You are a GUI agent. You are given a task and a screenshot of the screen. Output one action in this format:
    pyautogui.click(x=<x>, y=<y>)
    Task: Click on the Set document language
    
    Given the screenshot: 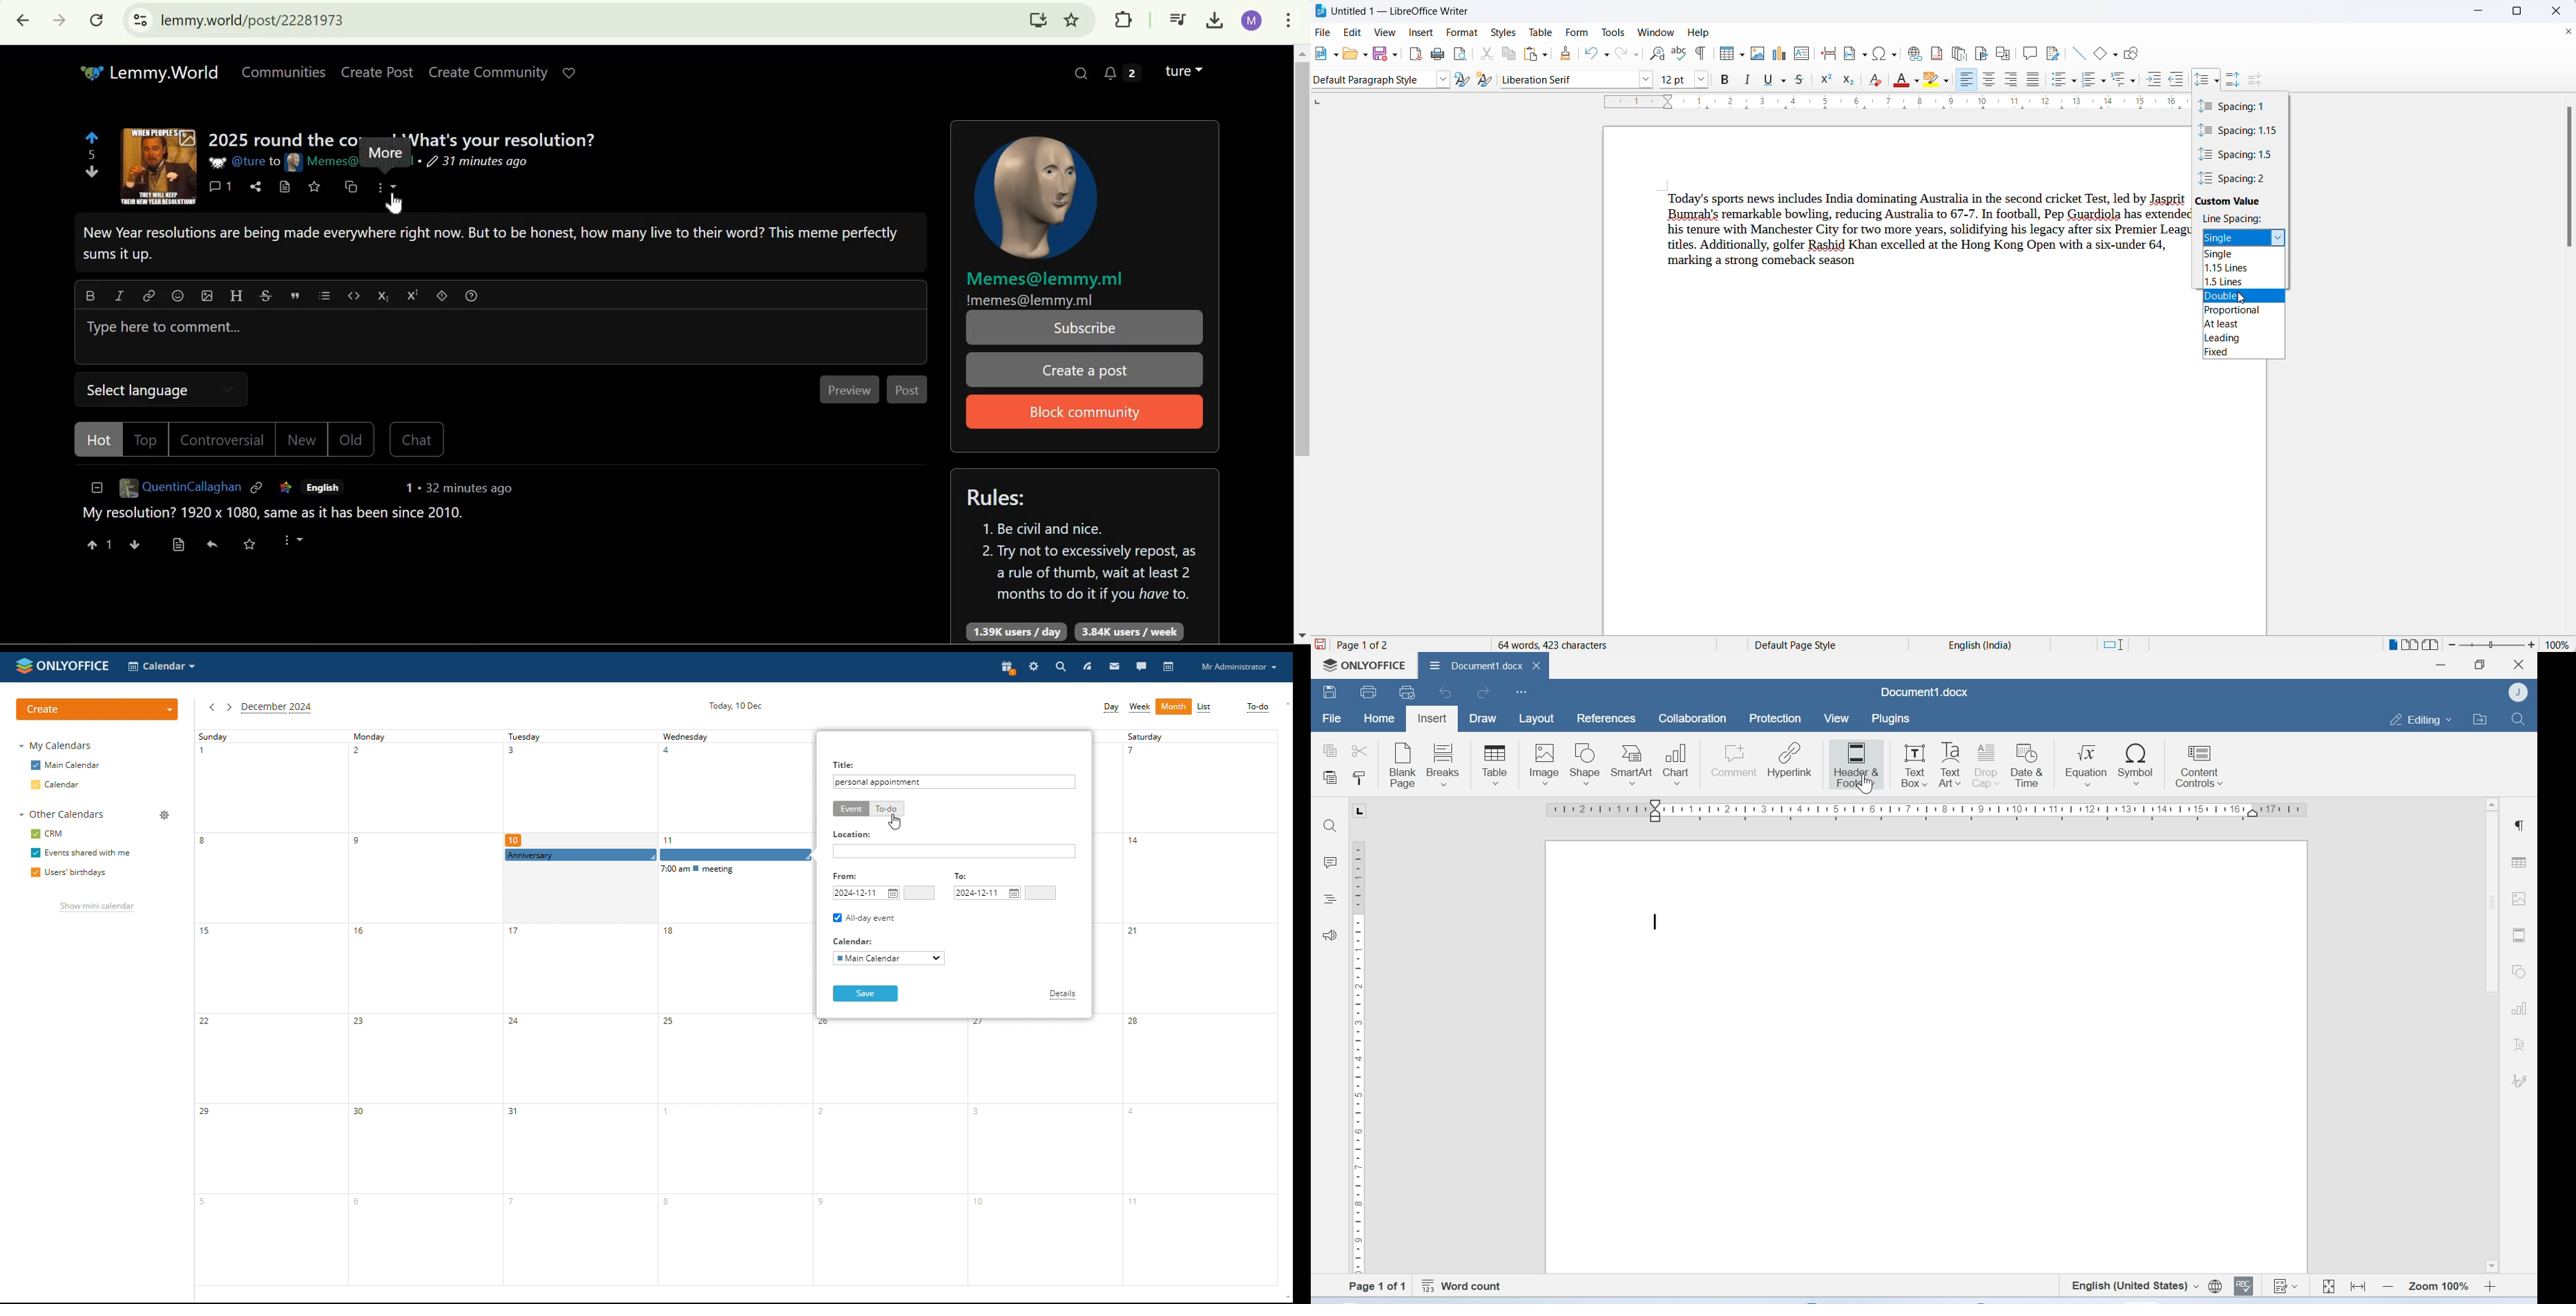 What is the action you would take?
    pyautogui.click(x=2215, y=1287)
    